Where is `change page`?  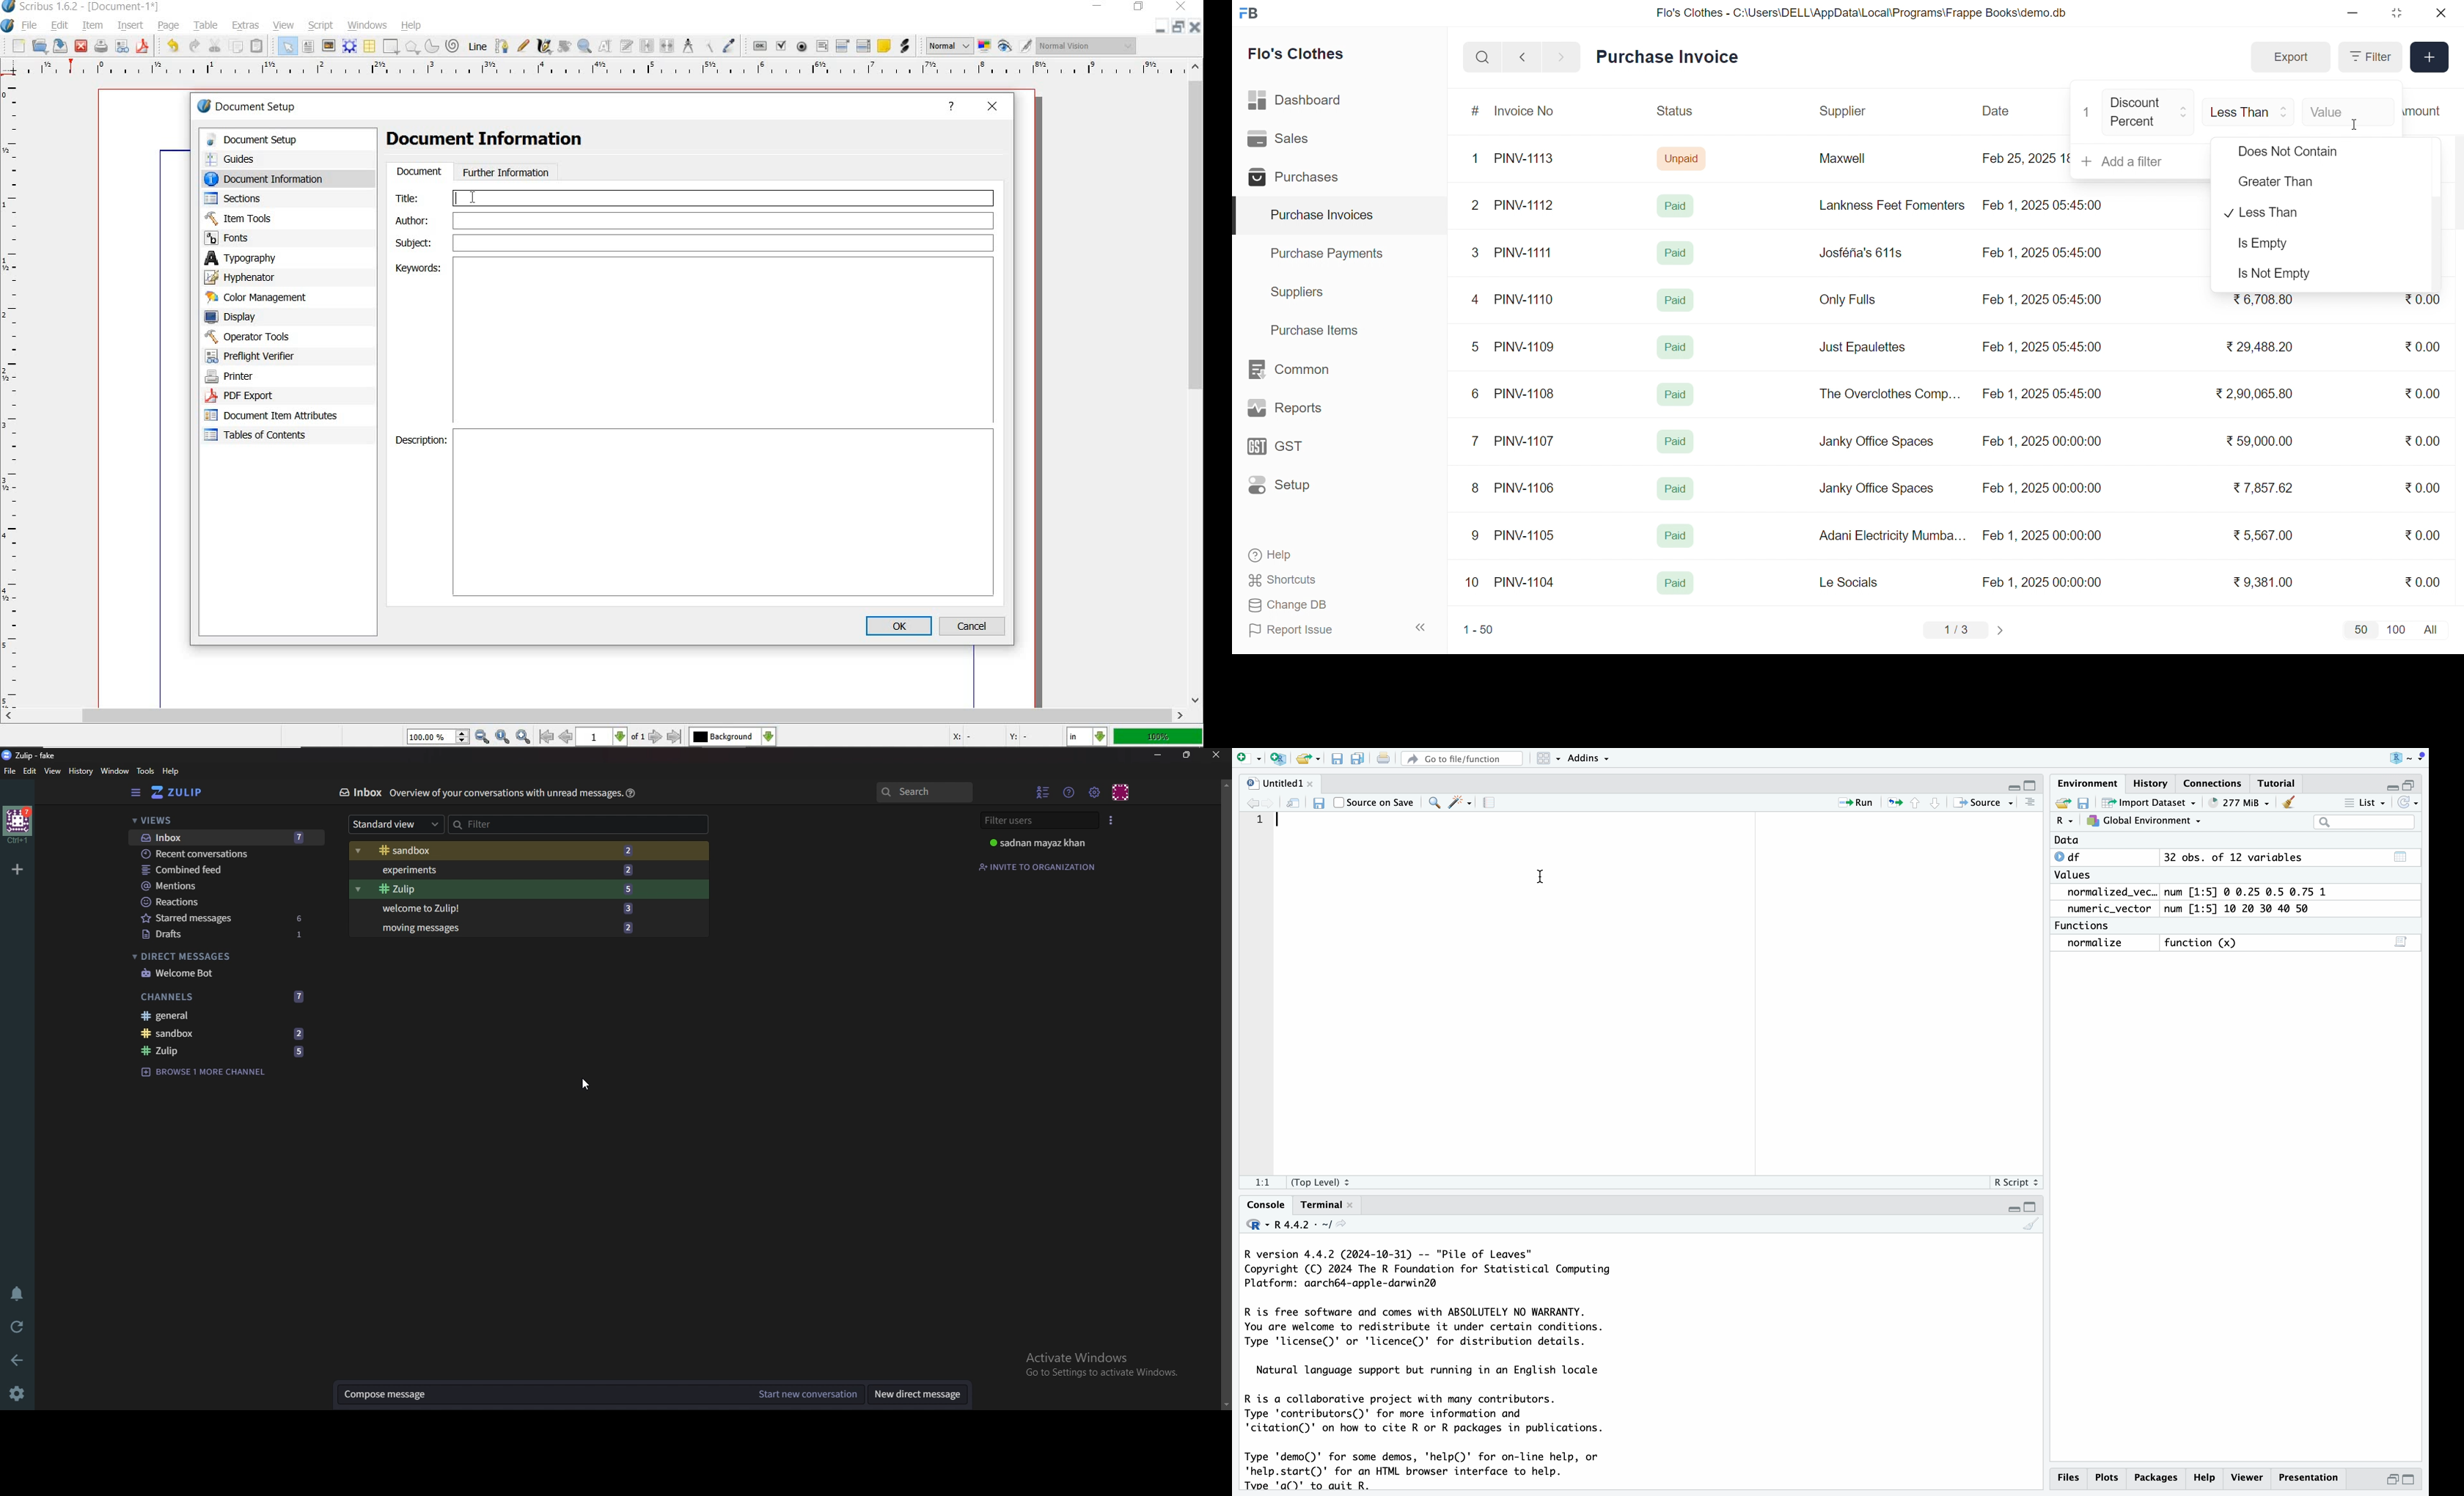 change page is located at coordinates (2002, 630).